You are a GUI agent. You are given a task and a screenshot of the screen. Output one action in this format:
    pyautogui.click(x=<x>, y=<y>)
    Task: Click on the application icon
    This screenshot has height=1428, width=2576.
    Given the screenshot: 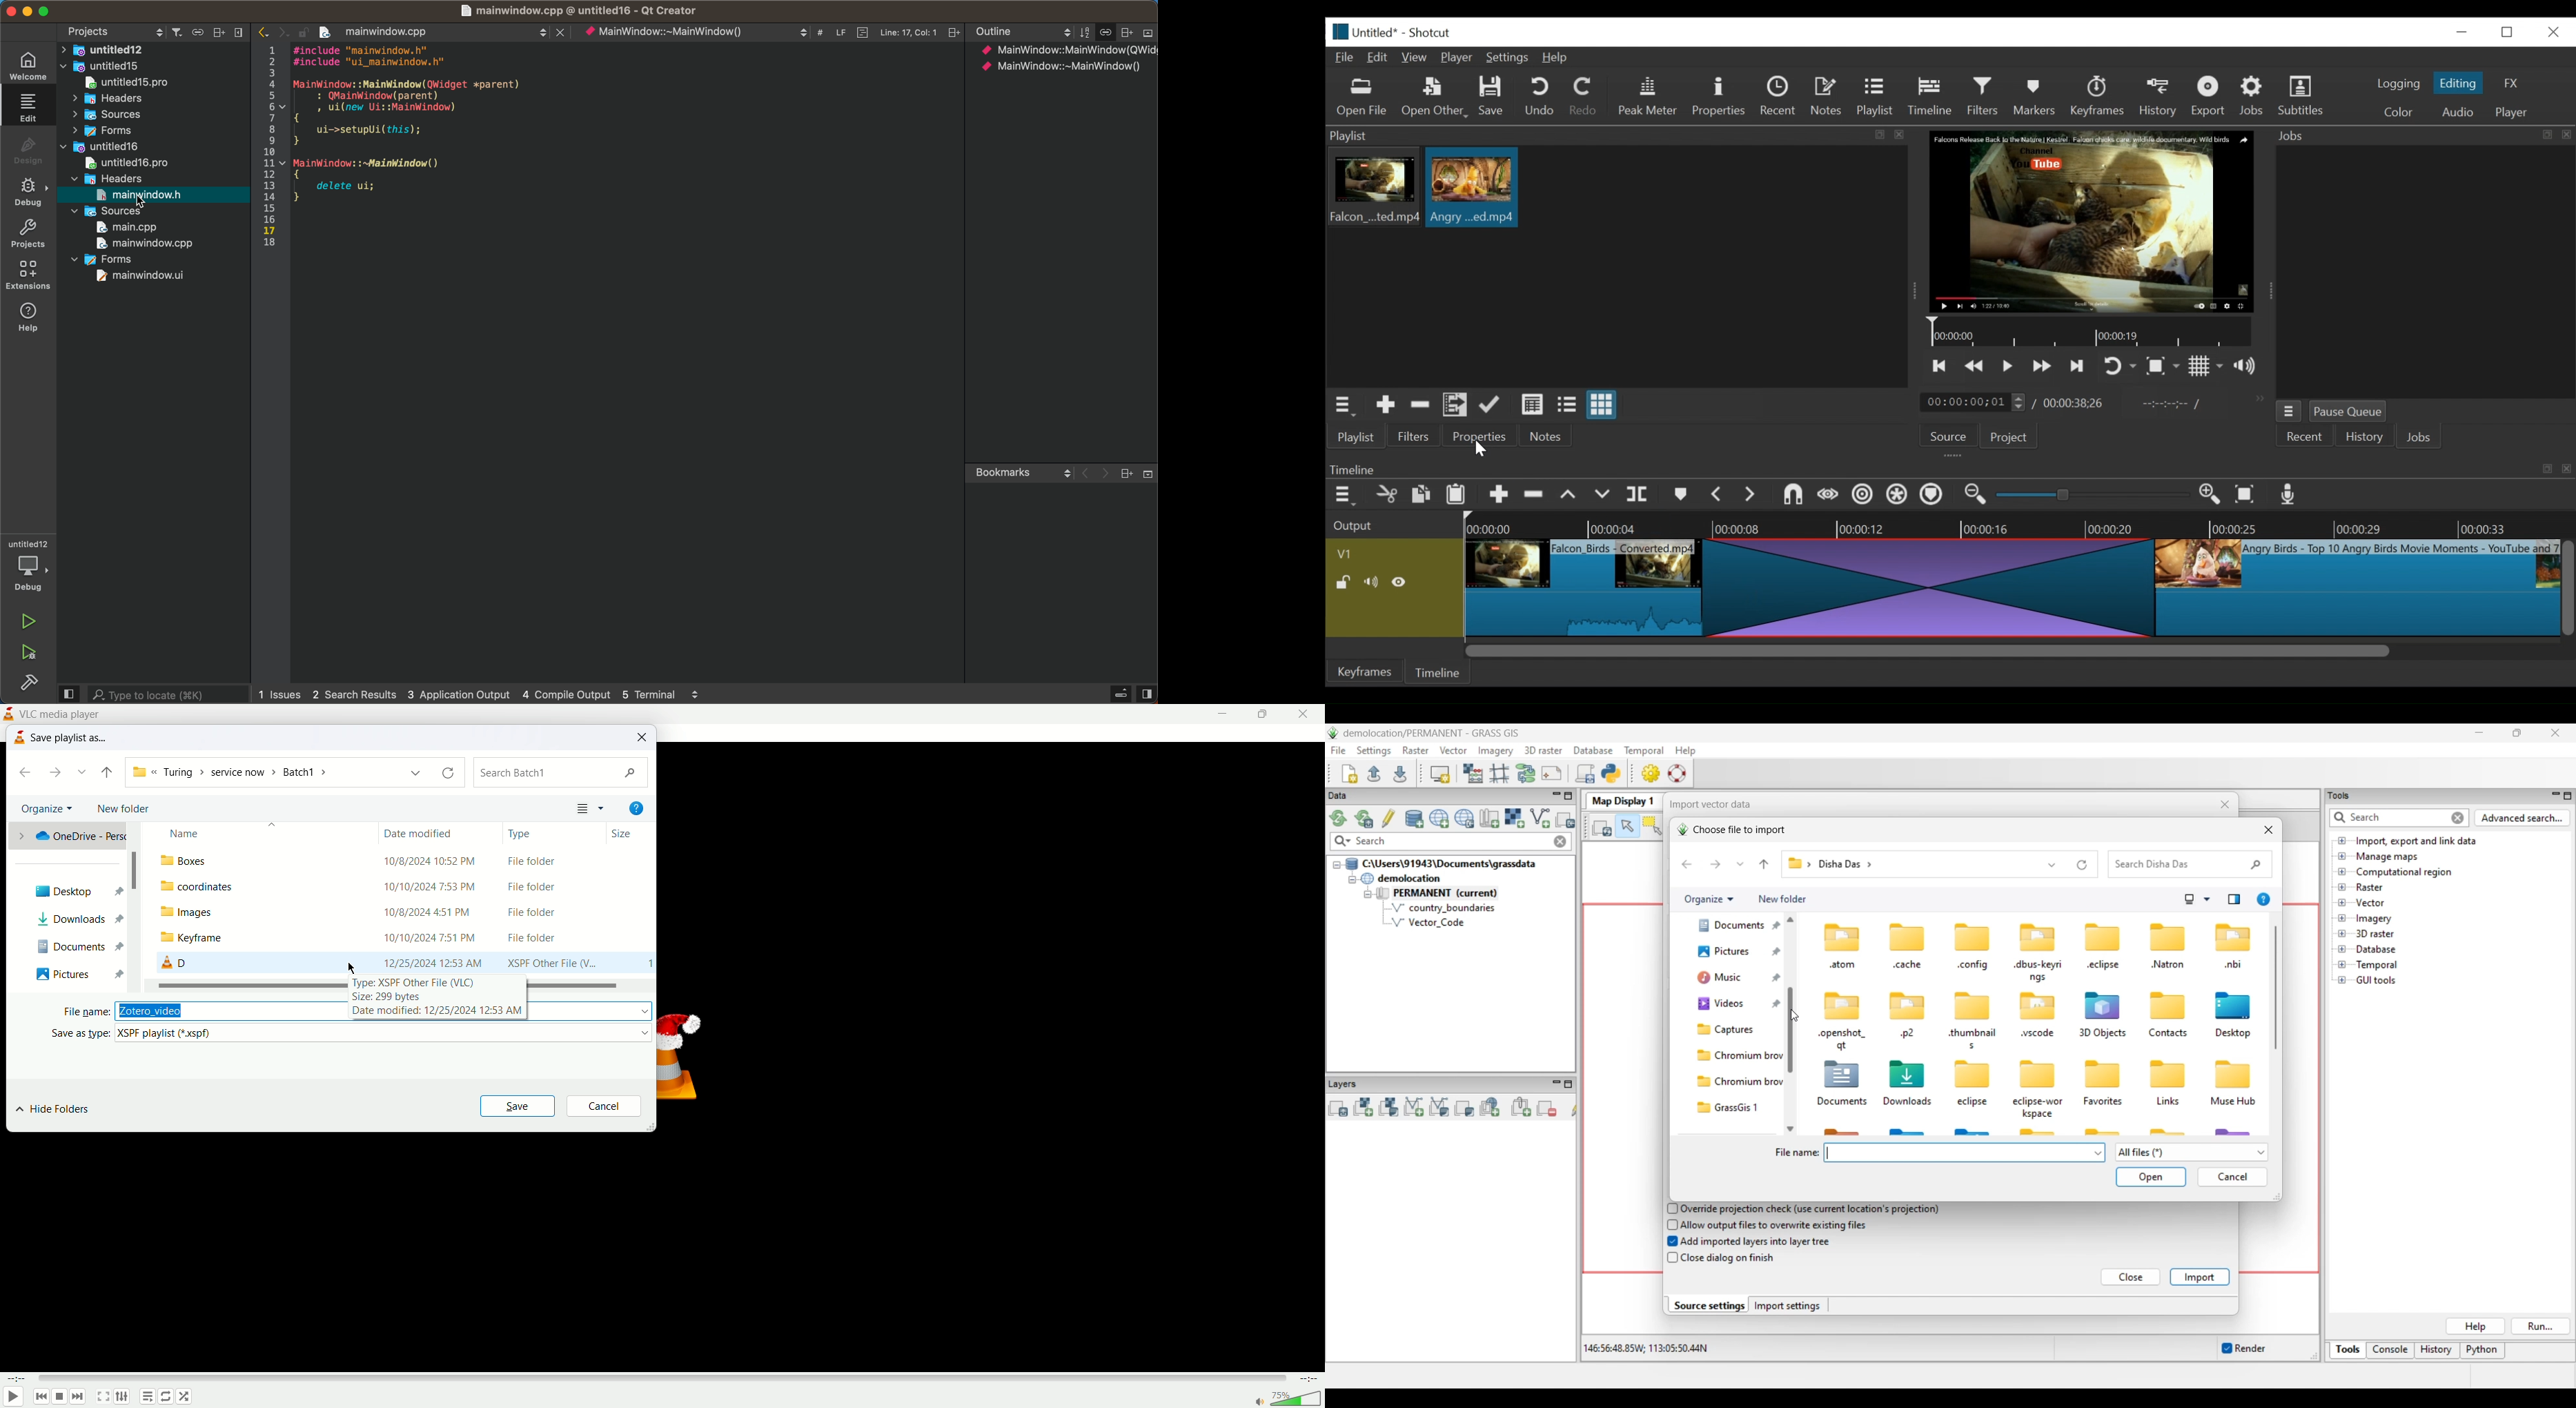 What is the action you would take?
    pyautogui.click(x=12, y=713)
    